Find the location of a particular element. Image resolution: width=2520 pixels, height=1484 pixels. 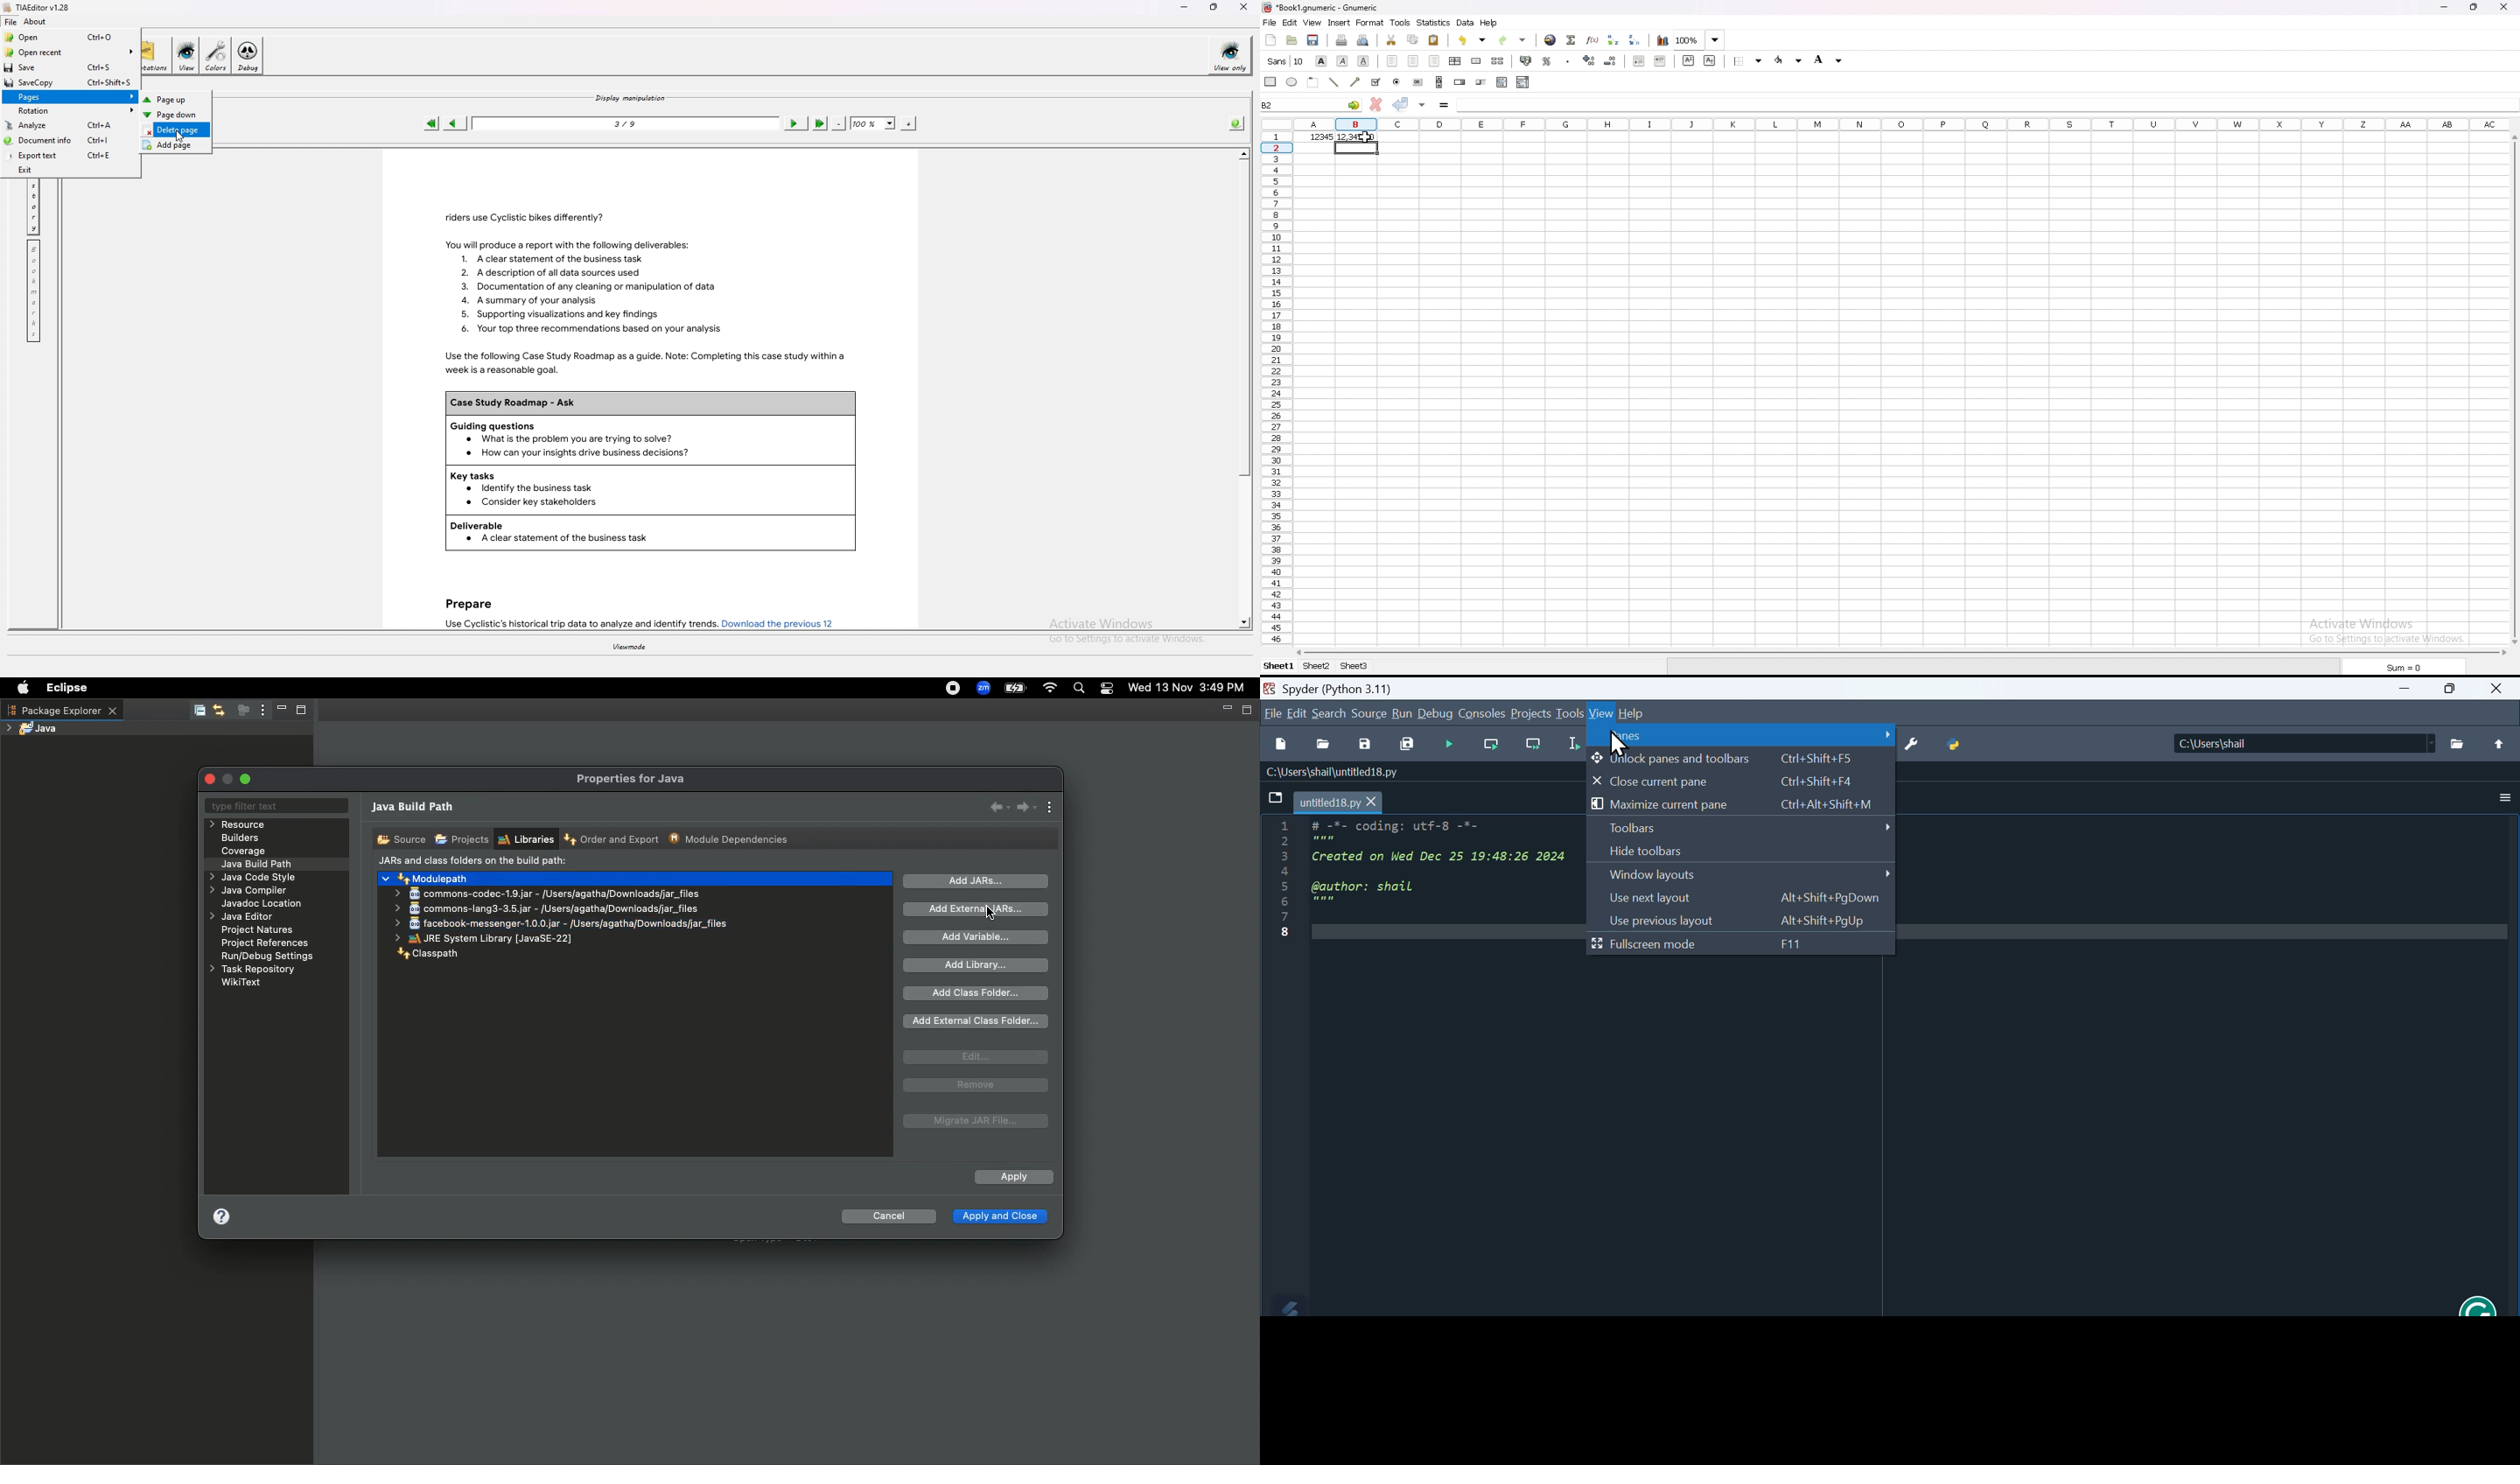

Type filter text is located at coordinates (275, 807).